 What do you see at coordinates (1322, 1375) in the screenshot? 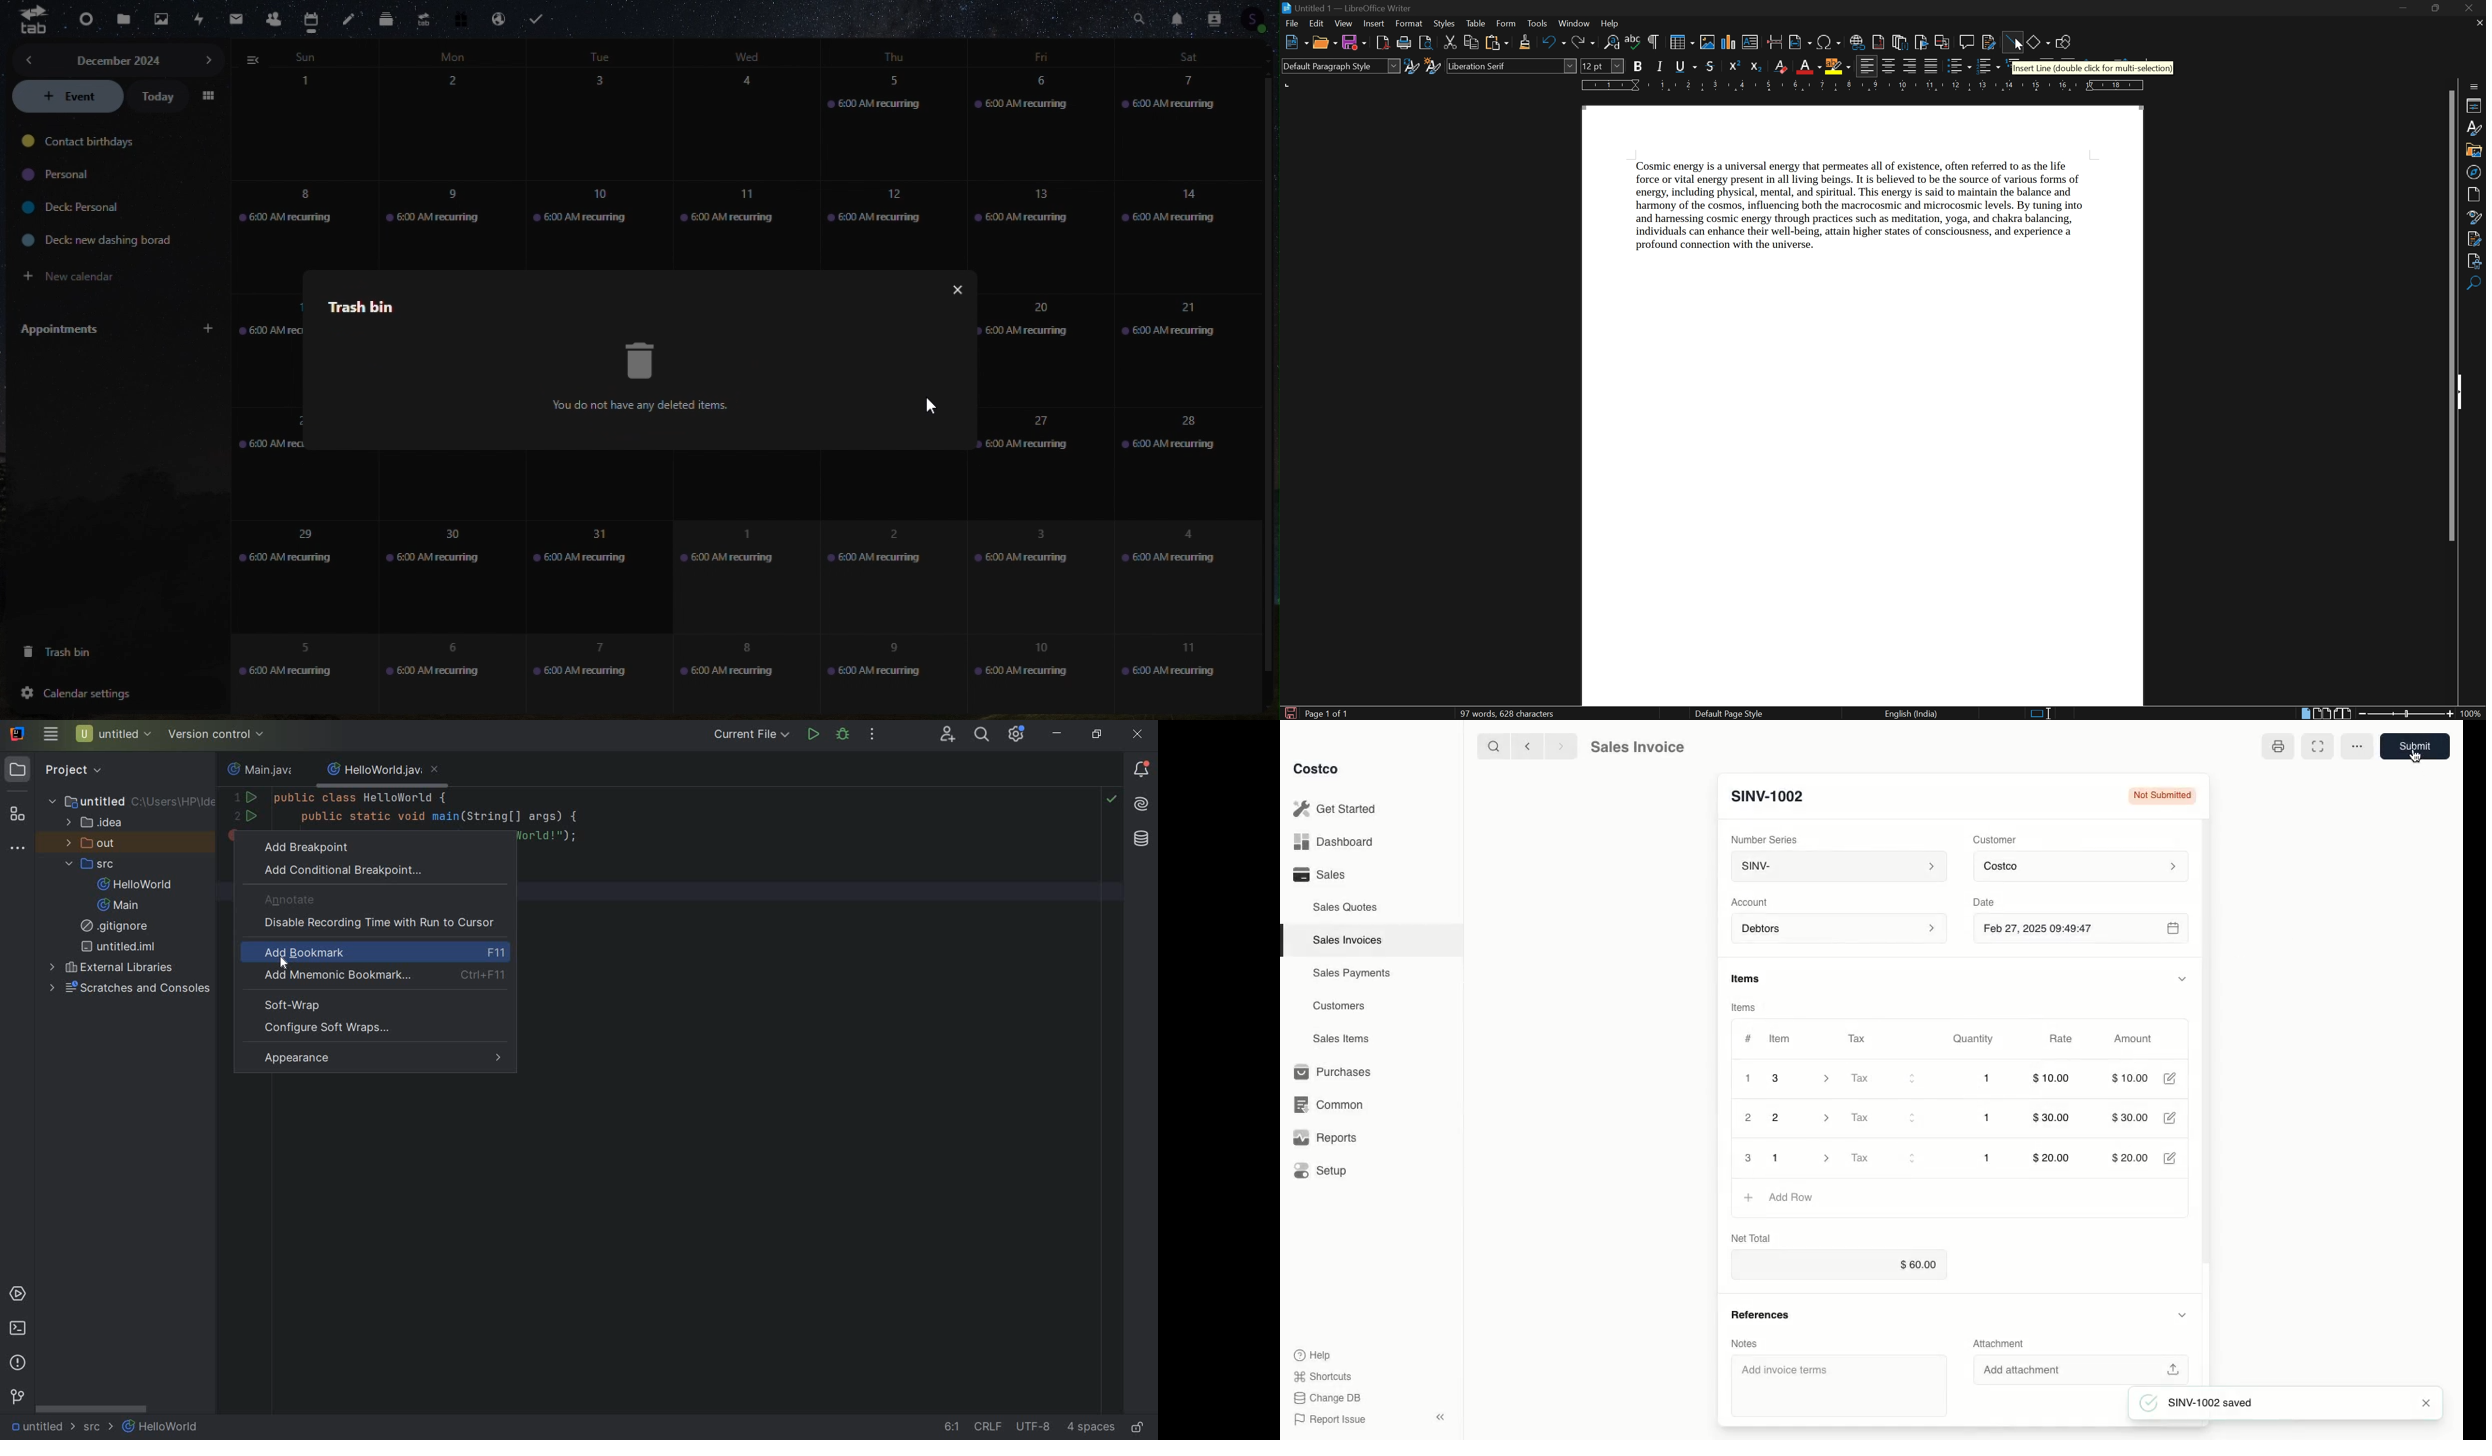
I see `Shortcuts` at bounding box center [1322, 1375].